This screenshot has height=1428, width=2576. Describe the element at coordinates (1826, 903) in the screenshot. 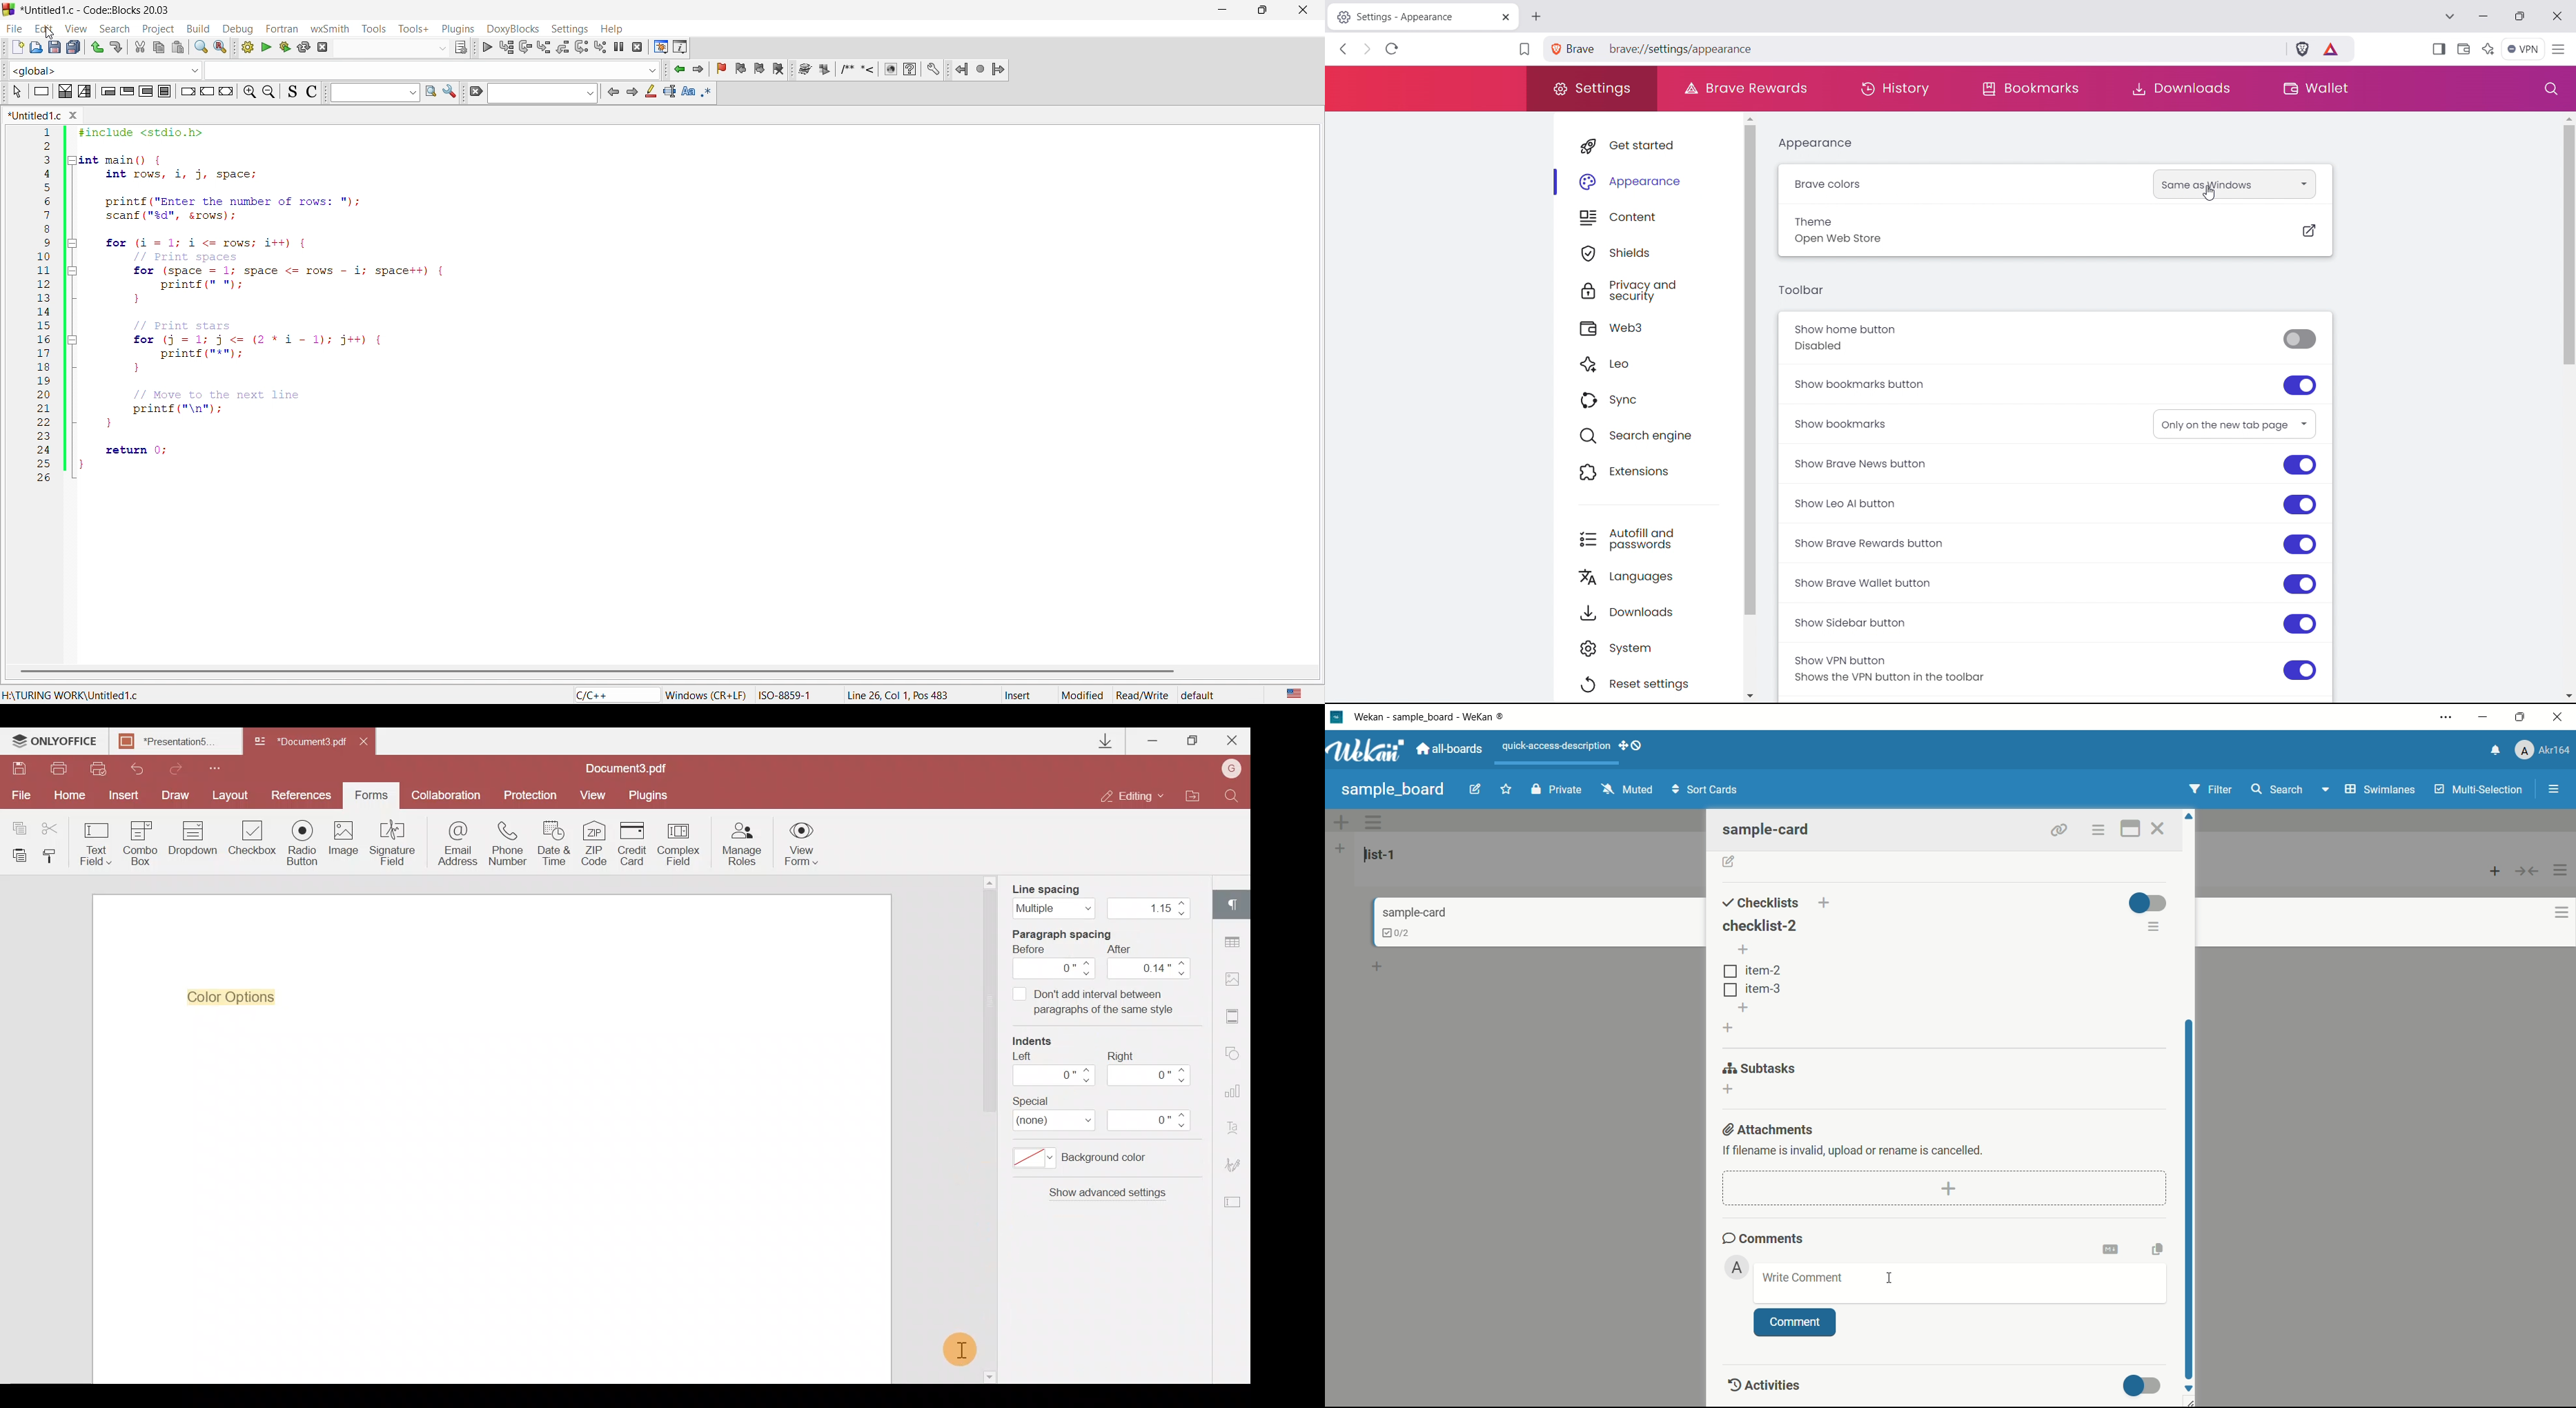

I see `add checklist` at that location.